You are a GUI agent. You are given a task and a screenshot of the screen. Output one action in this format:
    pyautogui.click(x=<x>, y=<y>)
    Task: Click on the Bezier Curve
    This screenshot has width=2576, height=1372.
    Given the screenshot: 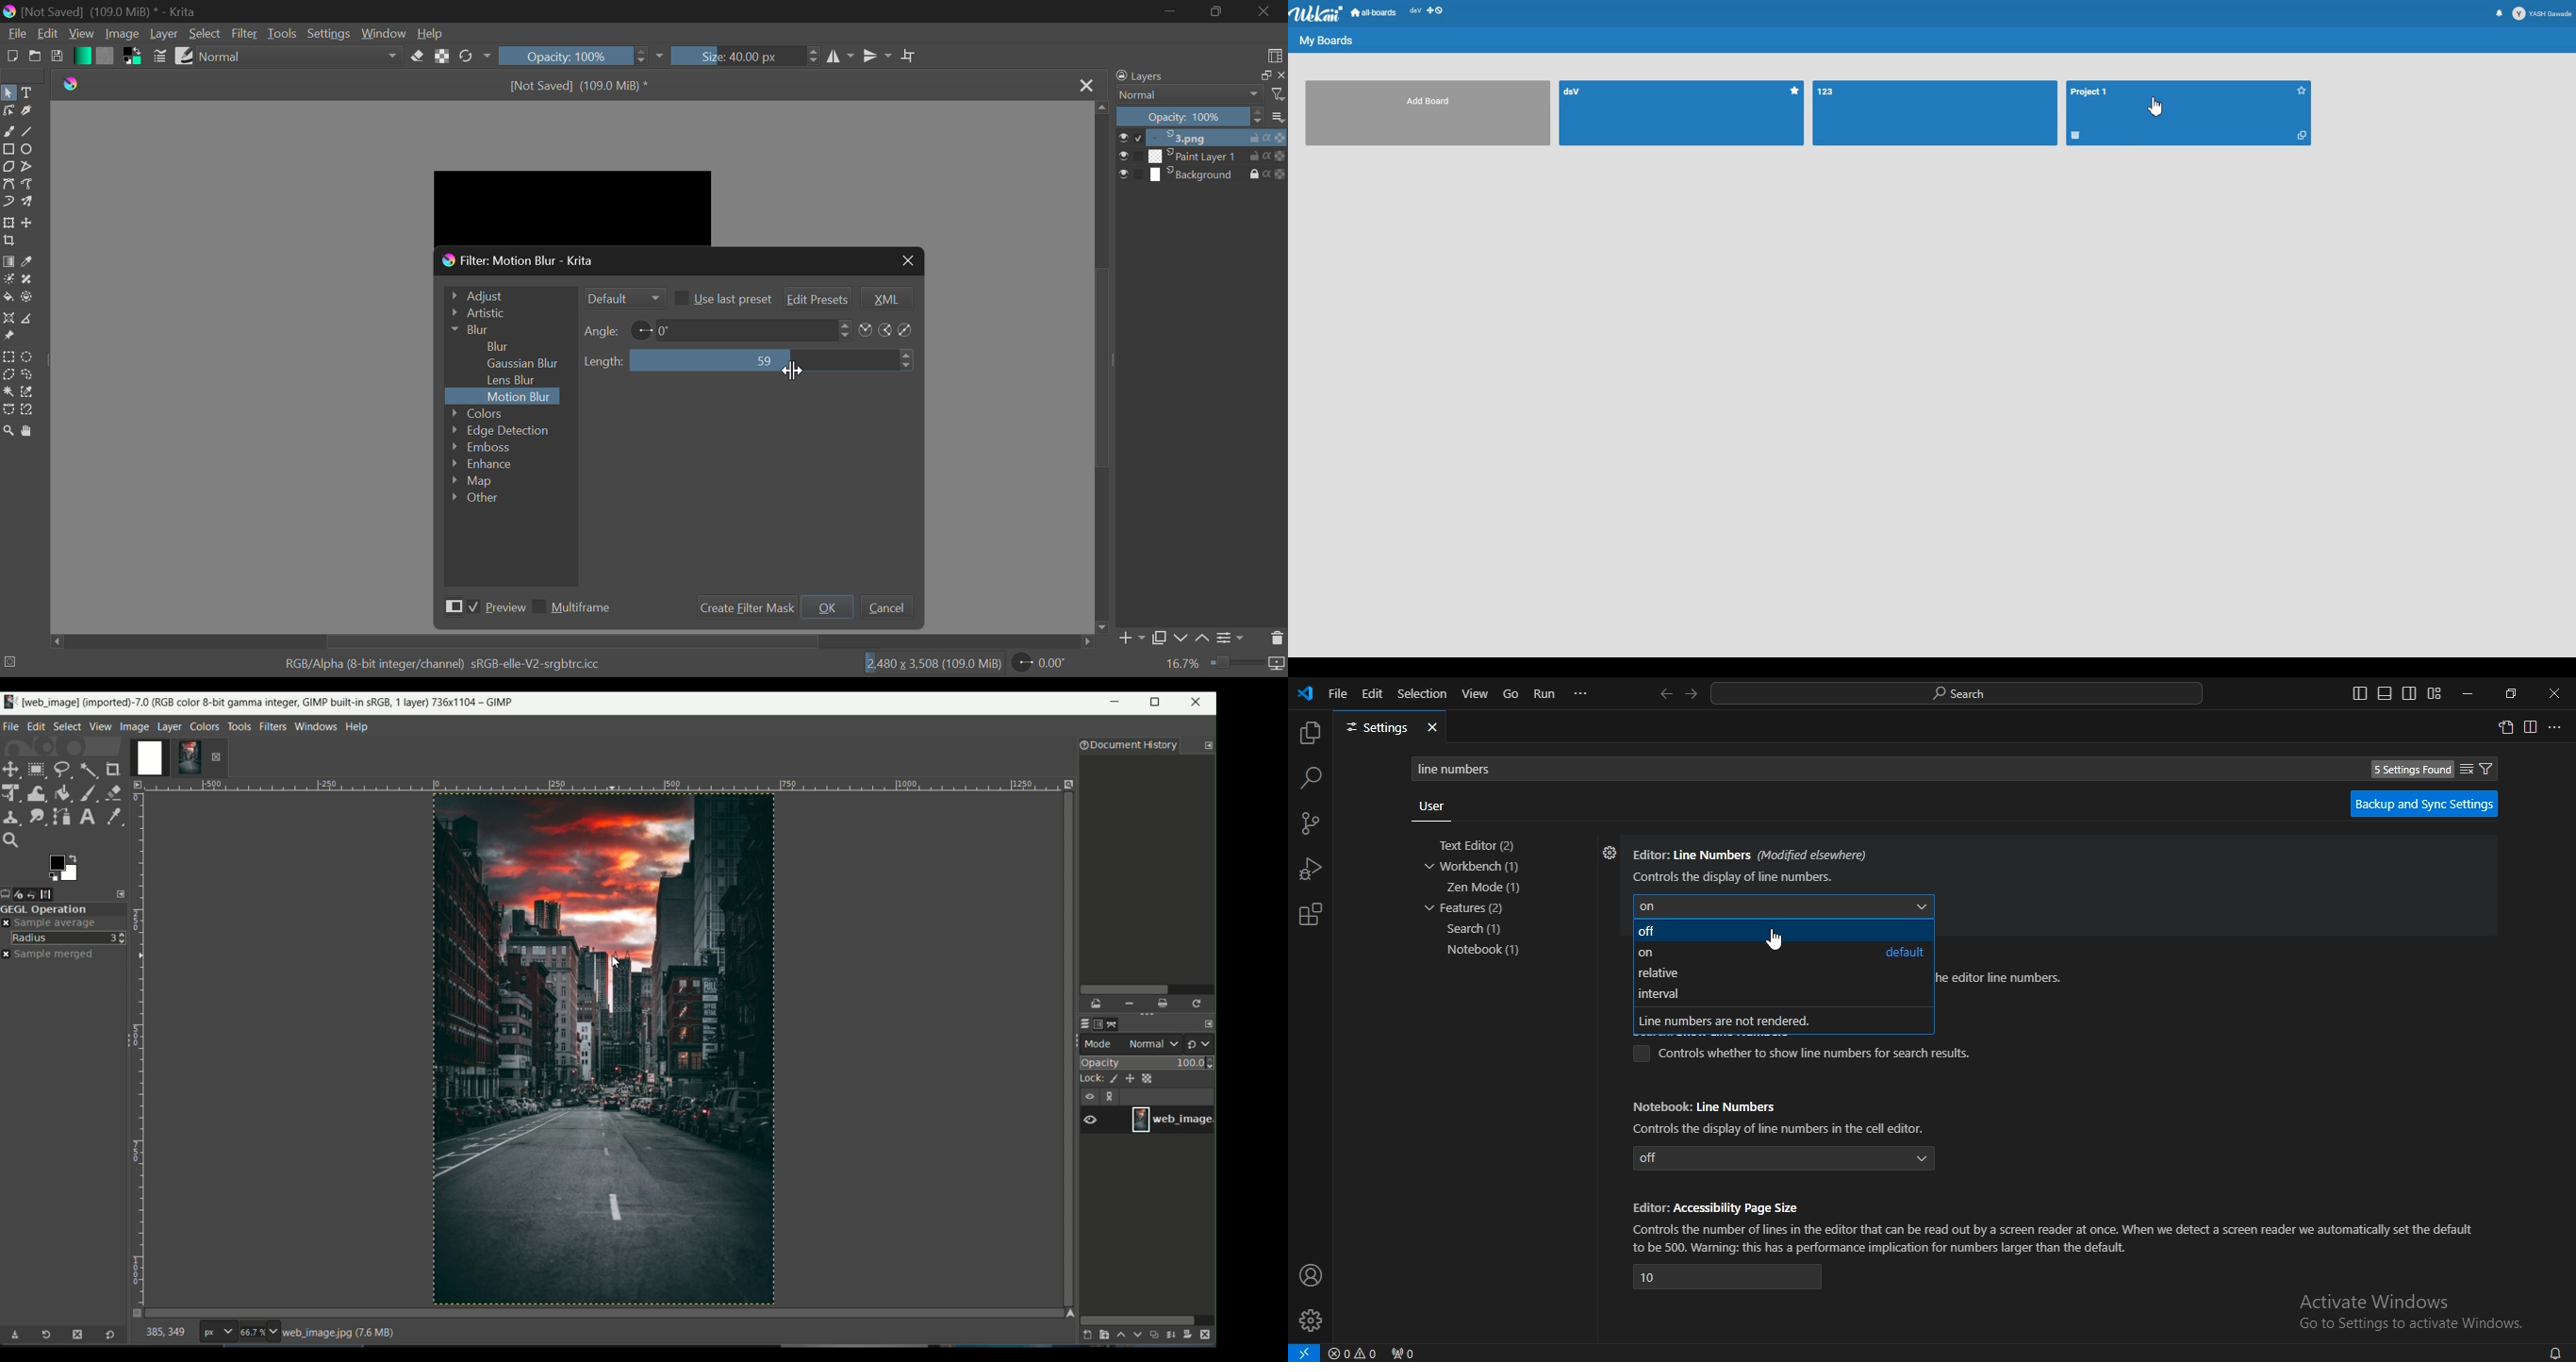 What is the action you would take?
    pyautogui.click(x=8, y=183)
    